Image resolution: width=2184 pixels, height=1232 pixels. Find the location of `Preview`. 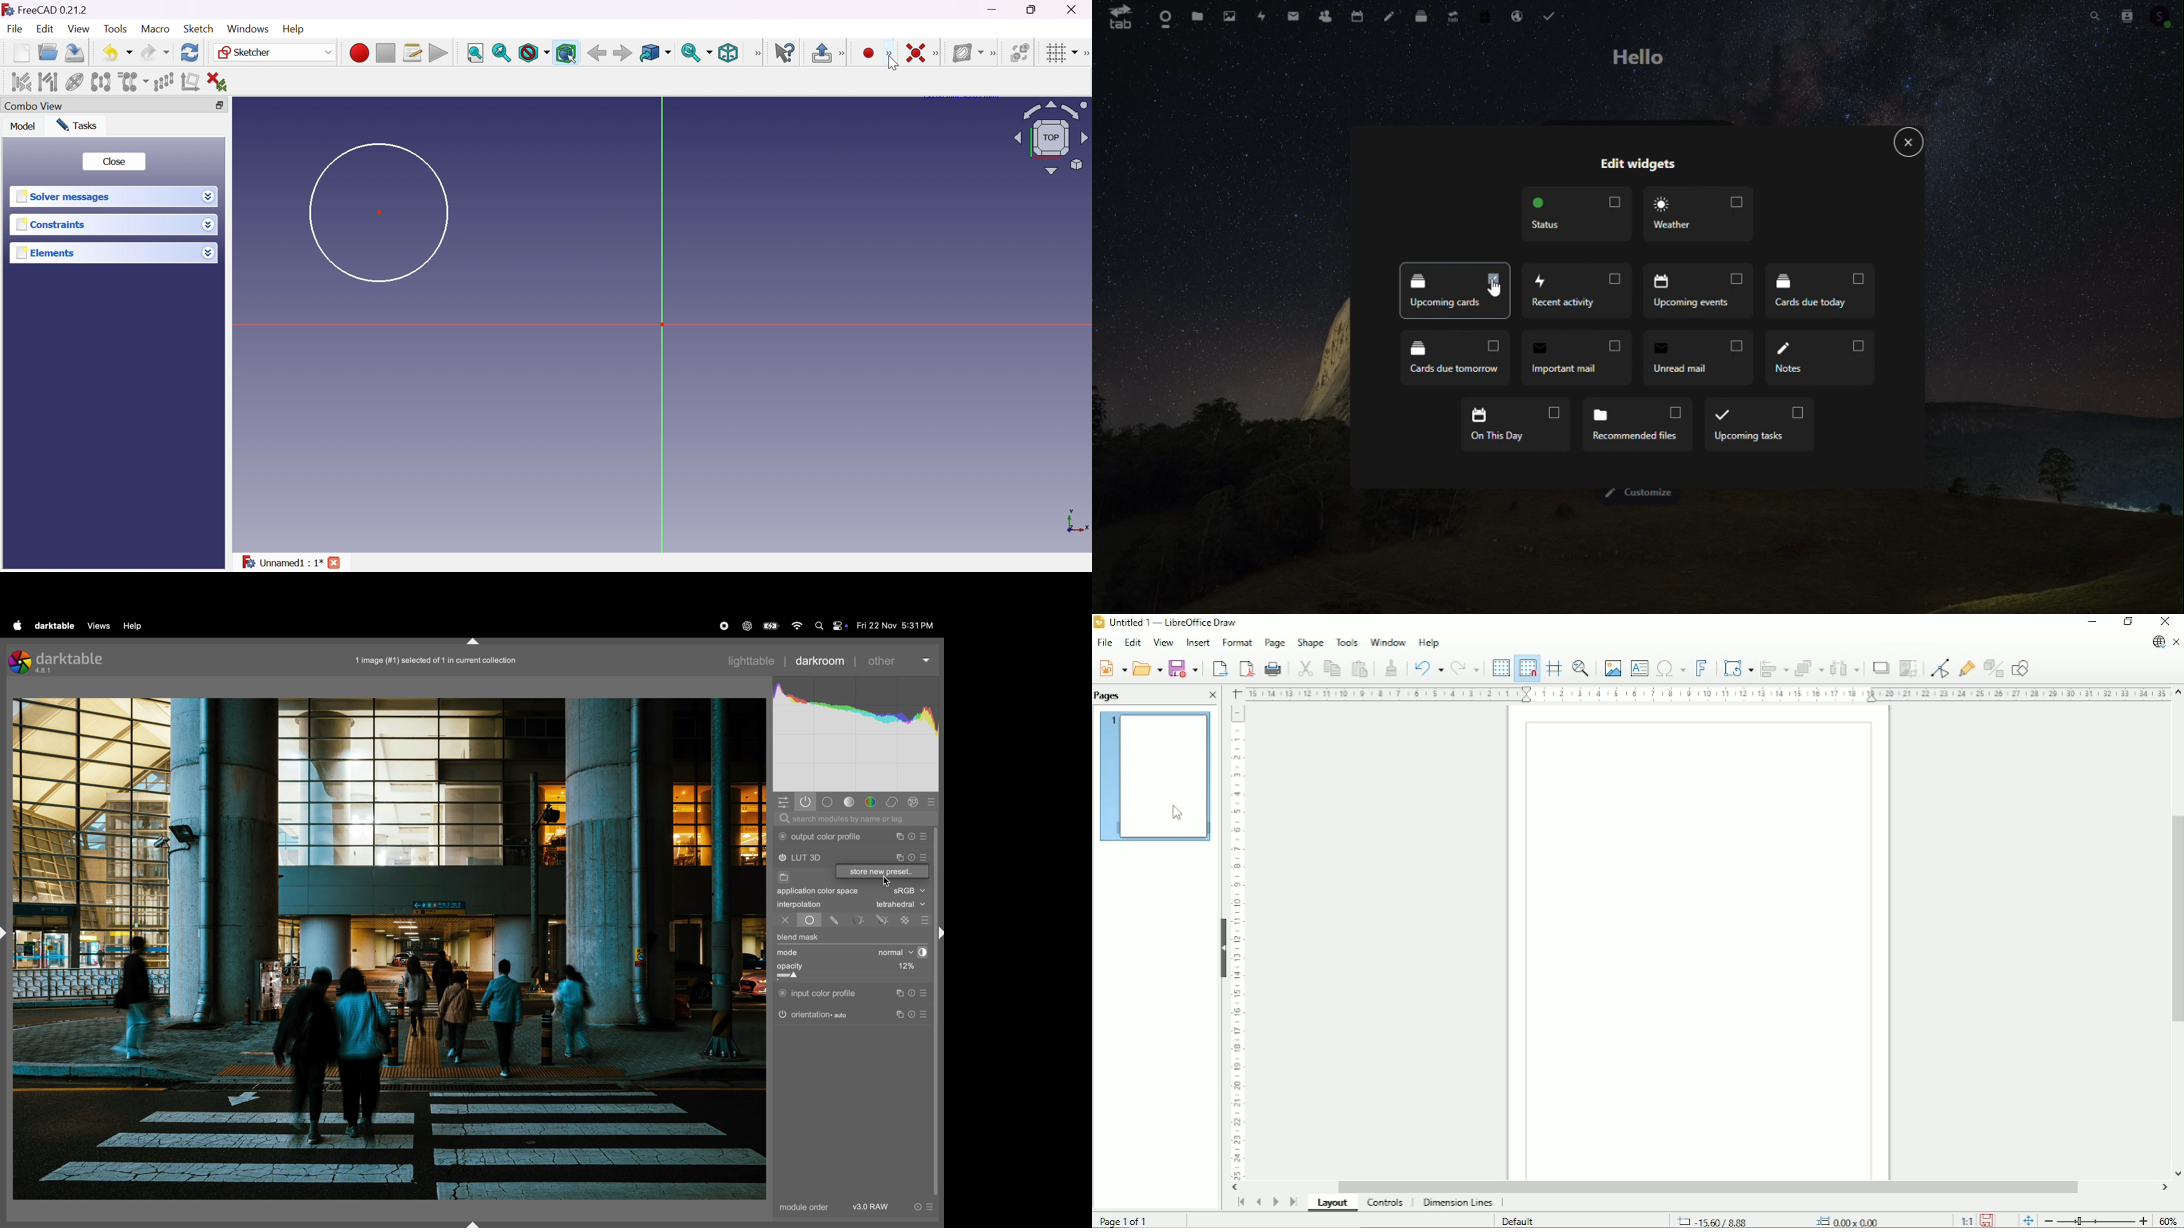

Preview is located at coordinates (1157, 775).